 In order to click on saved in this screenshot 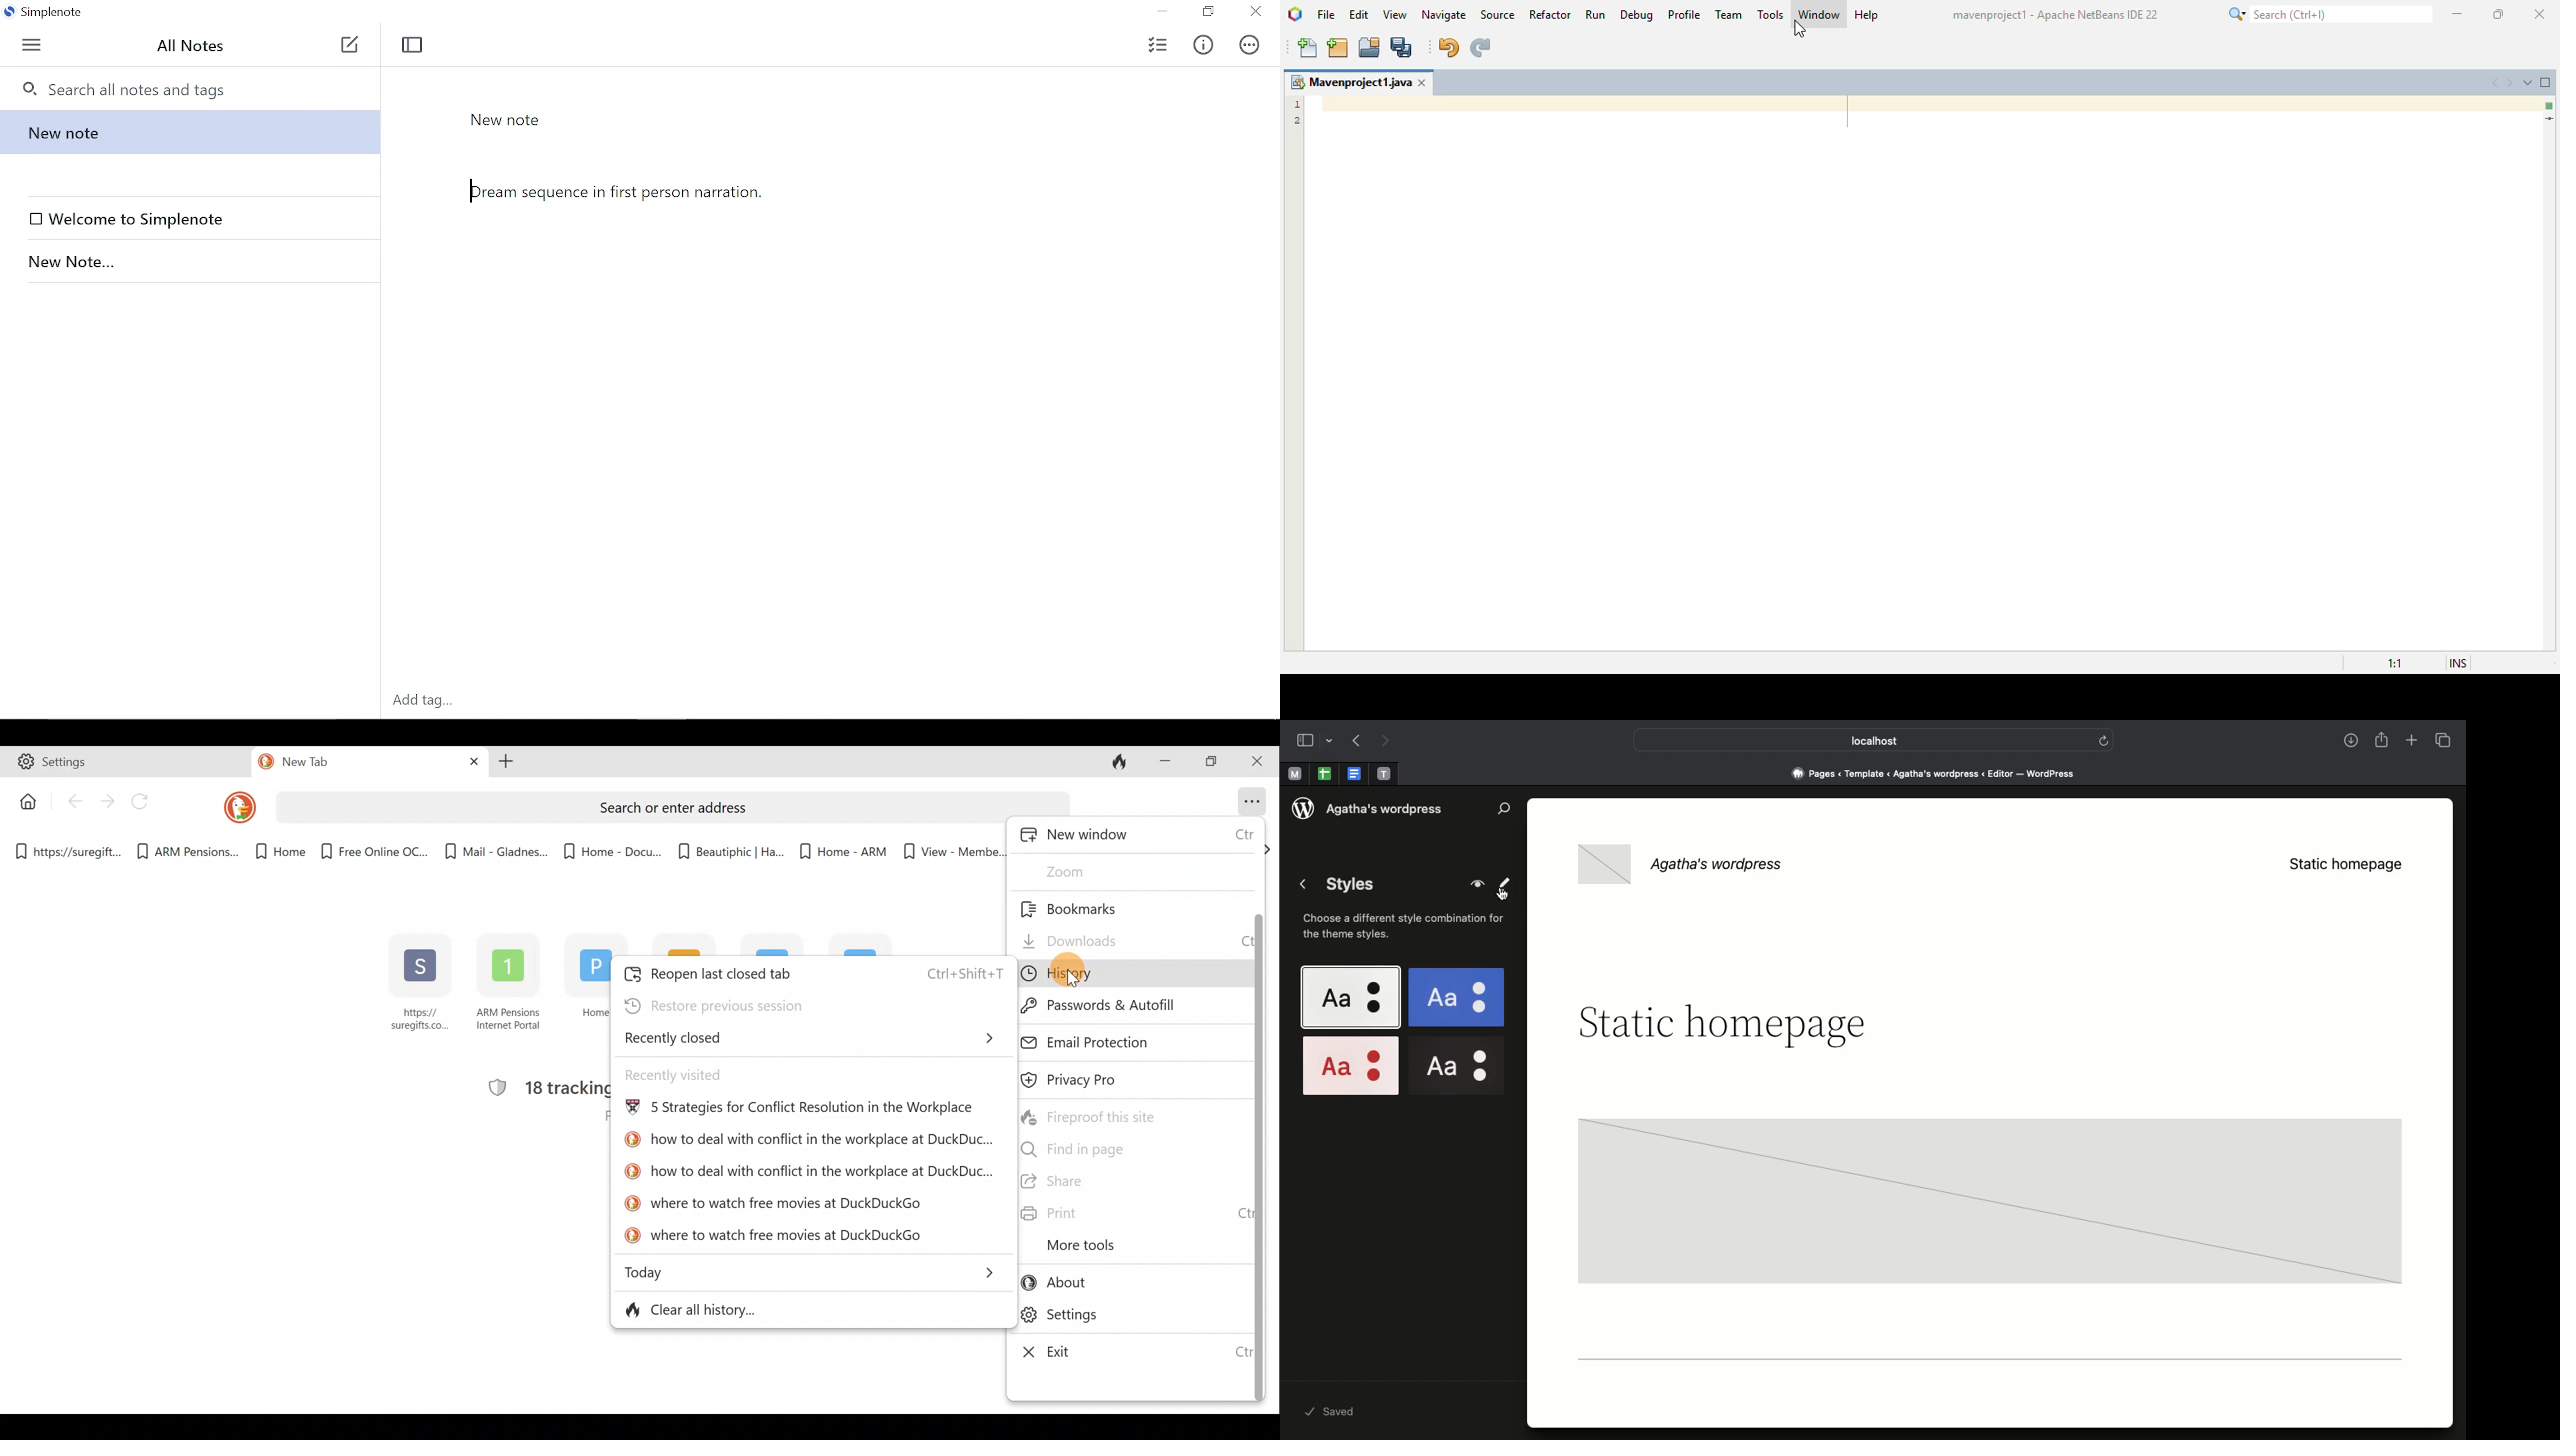, I will do `click(1350, 1413)`.